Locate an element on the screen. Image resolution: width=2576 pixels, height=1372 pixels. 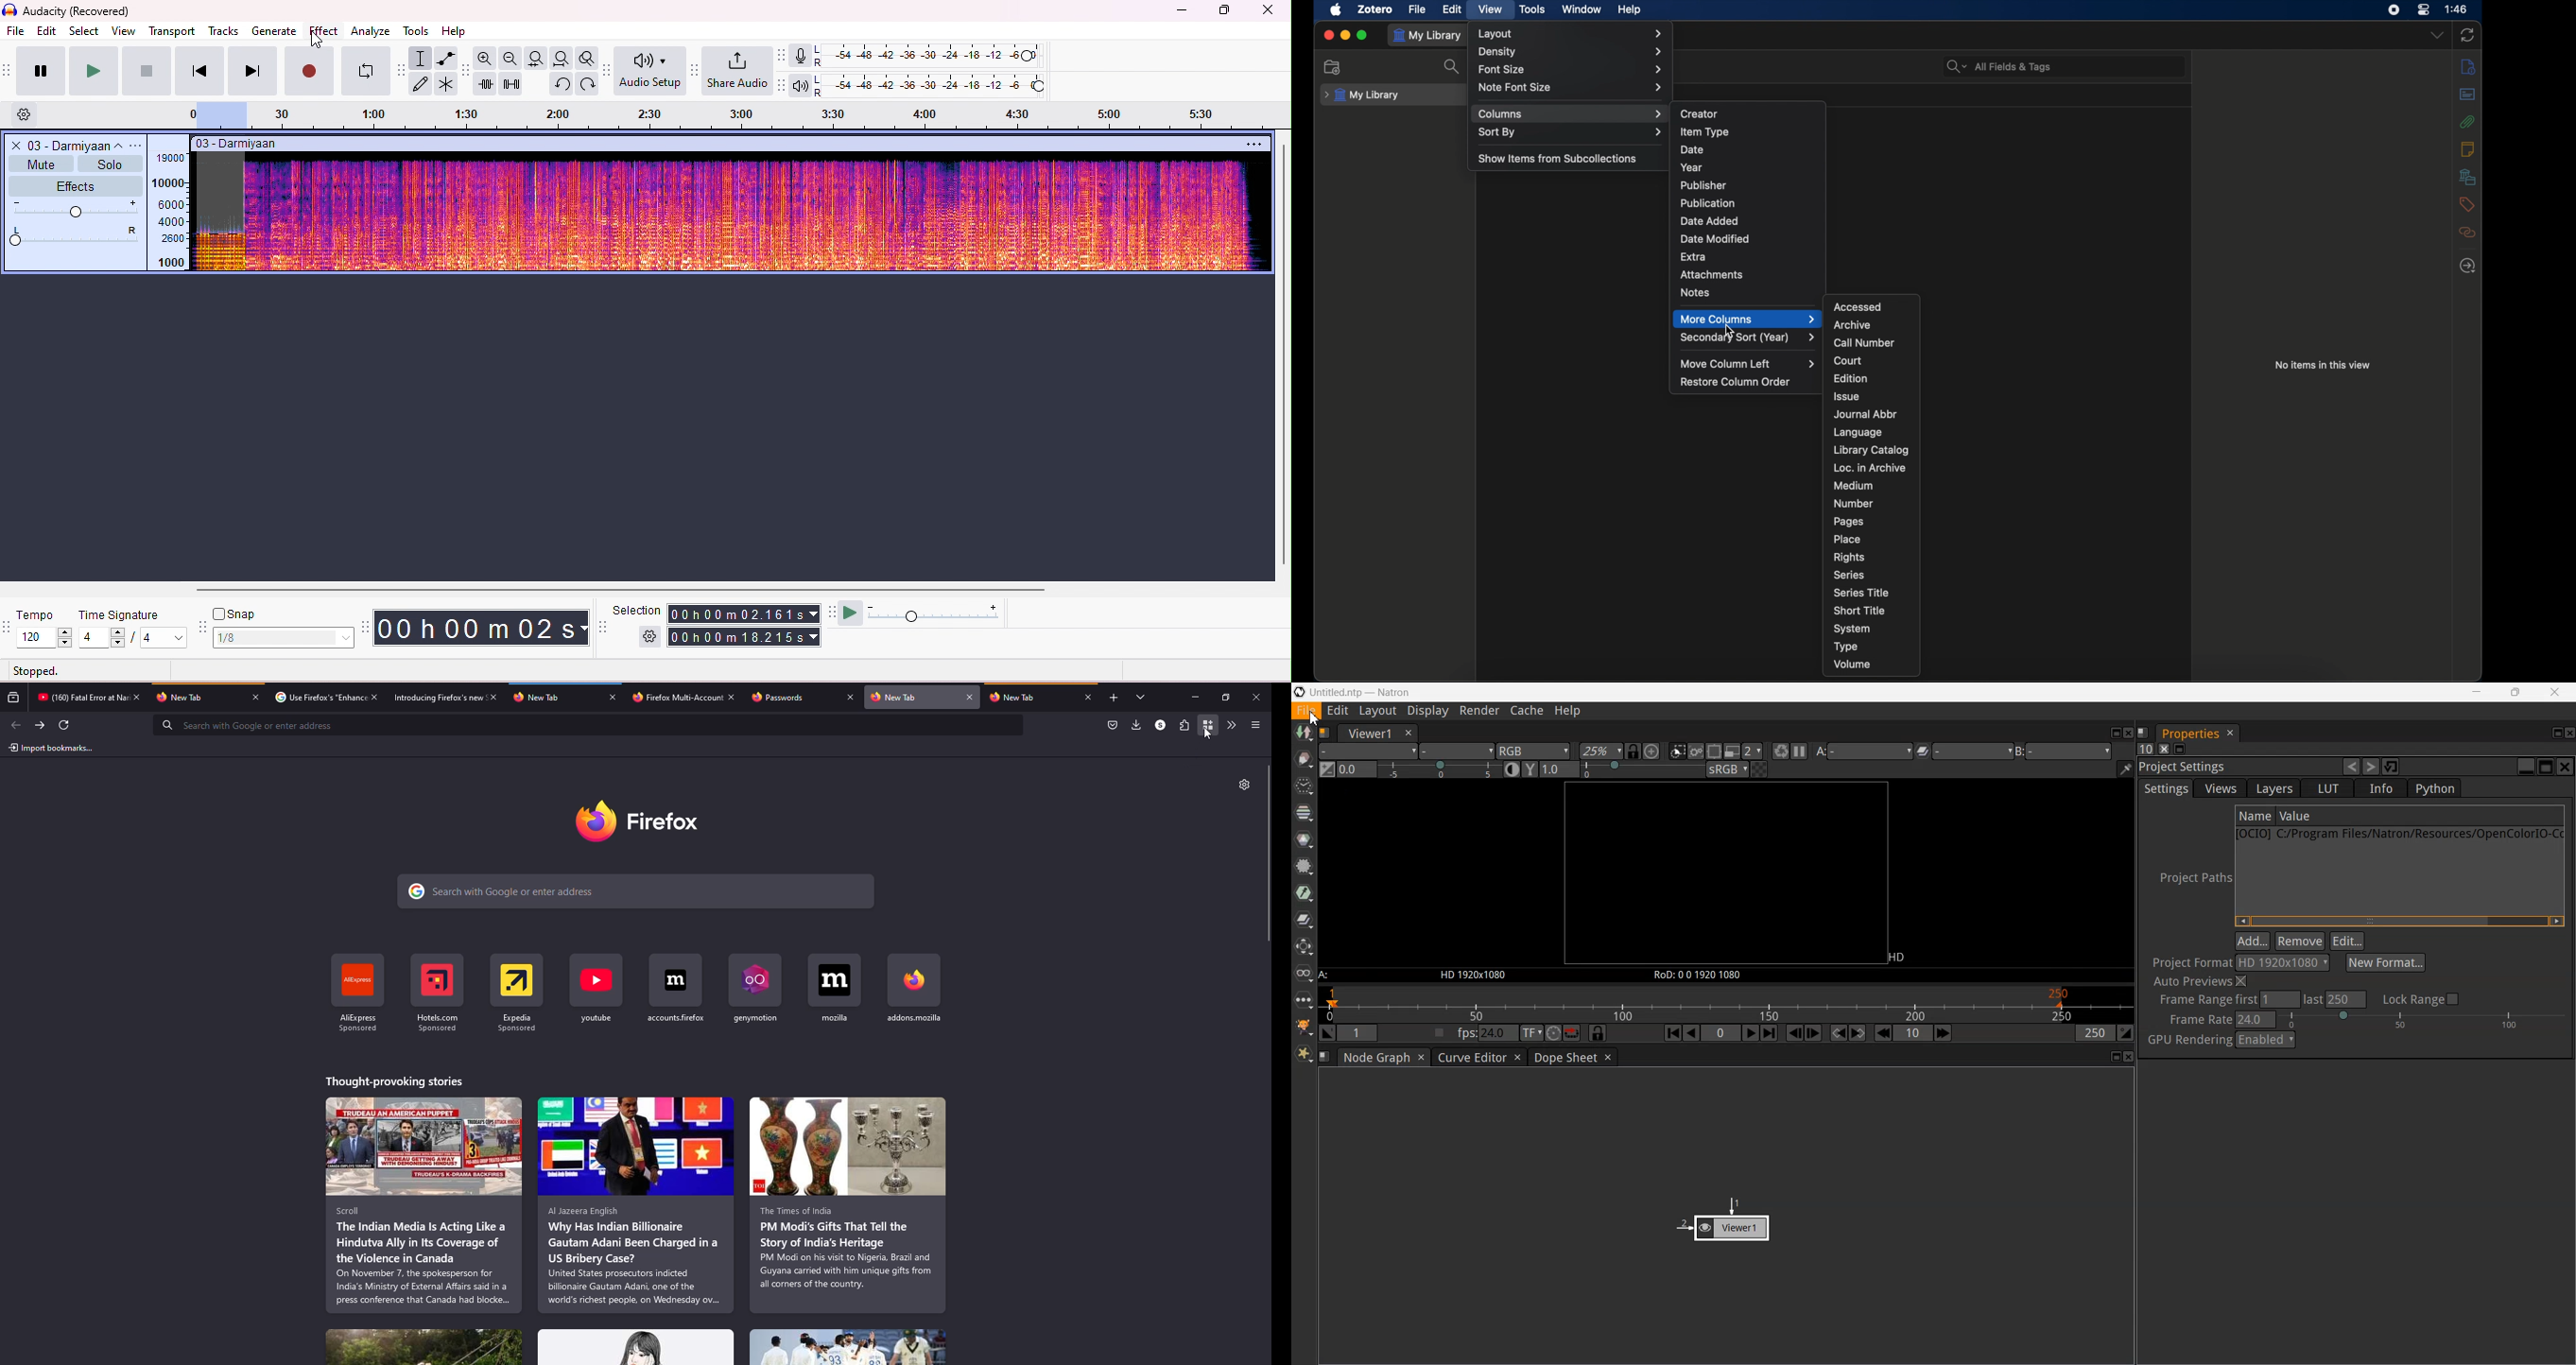
journal abbr is located at coordinates (1865, 414).